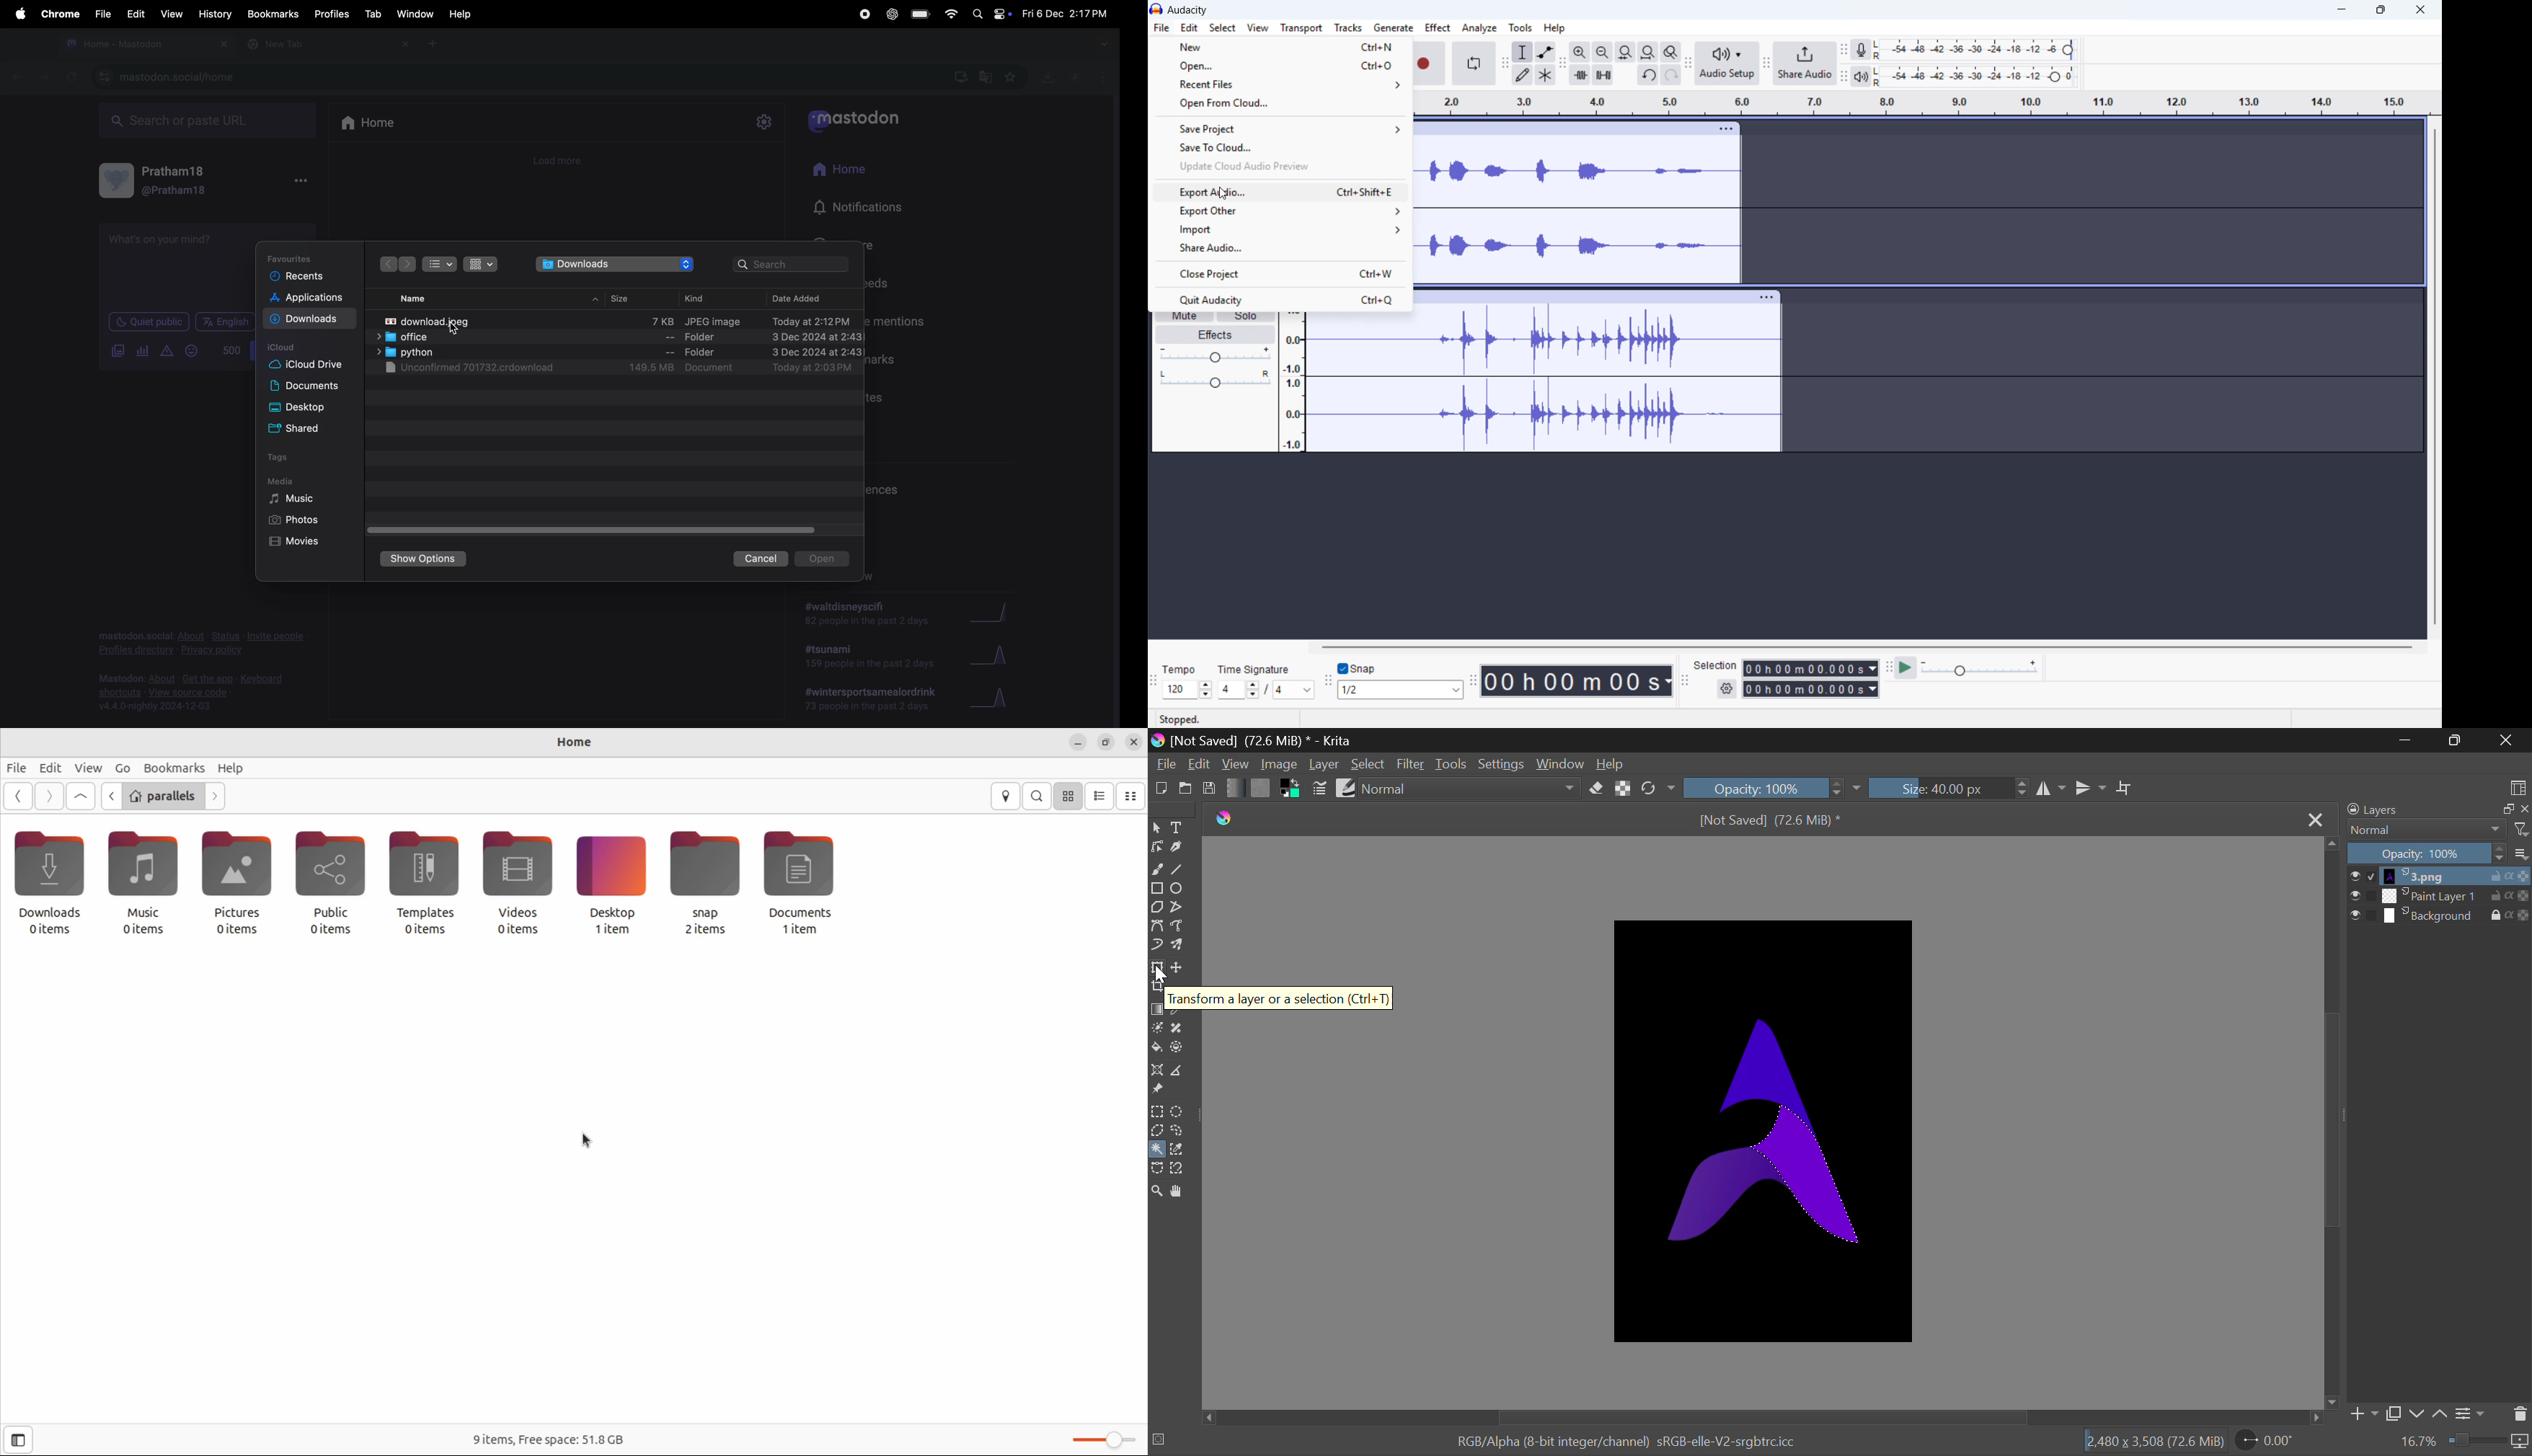  I want to click on privacy policy, so click(203, 641).